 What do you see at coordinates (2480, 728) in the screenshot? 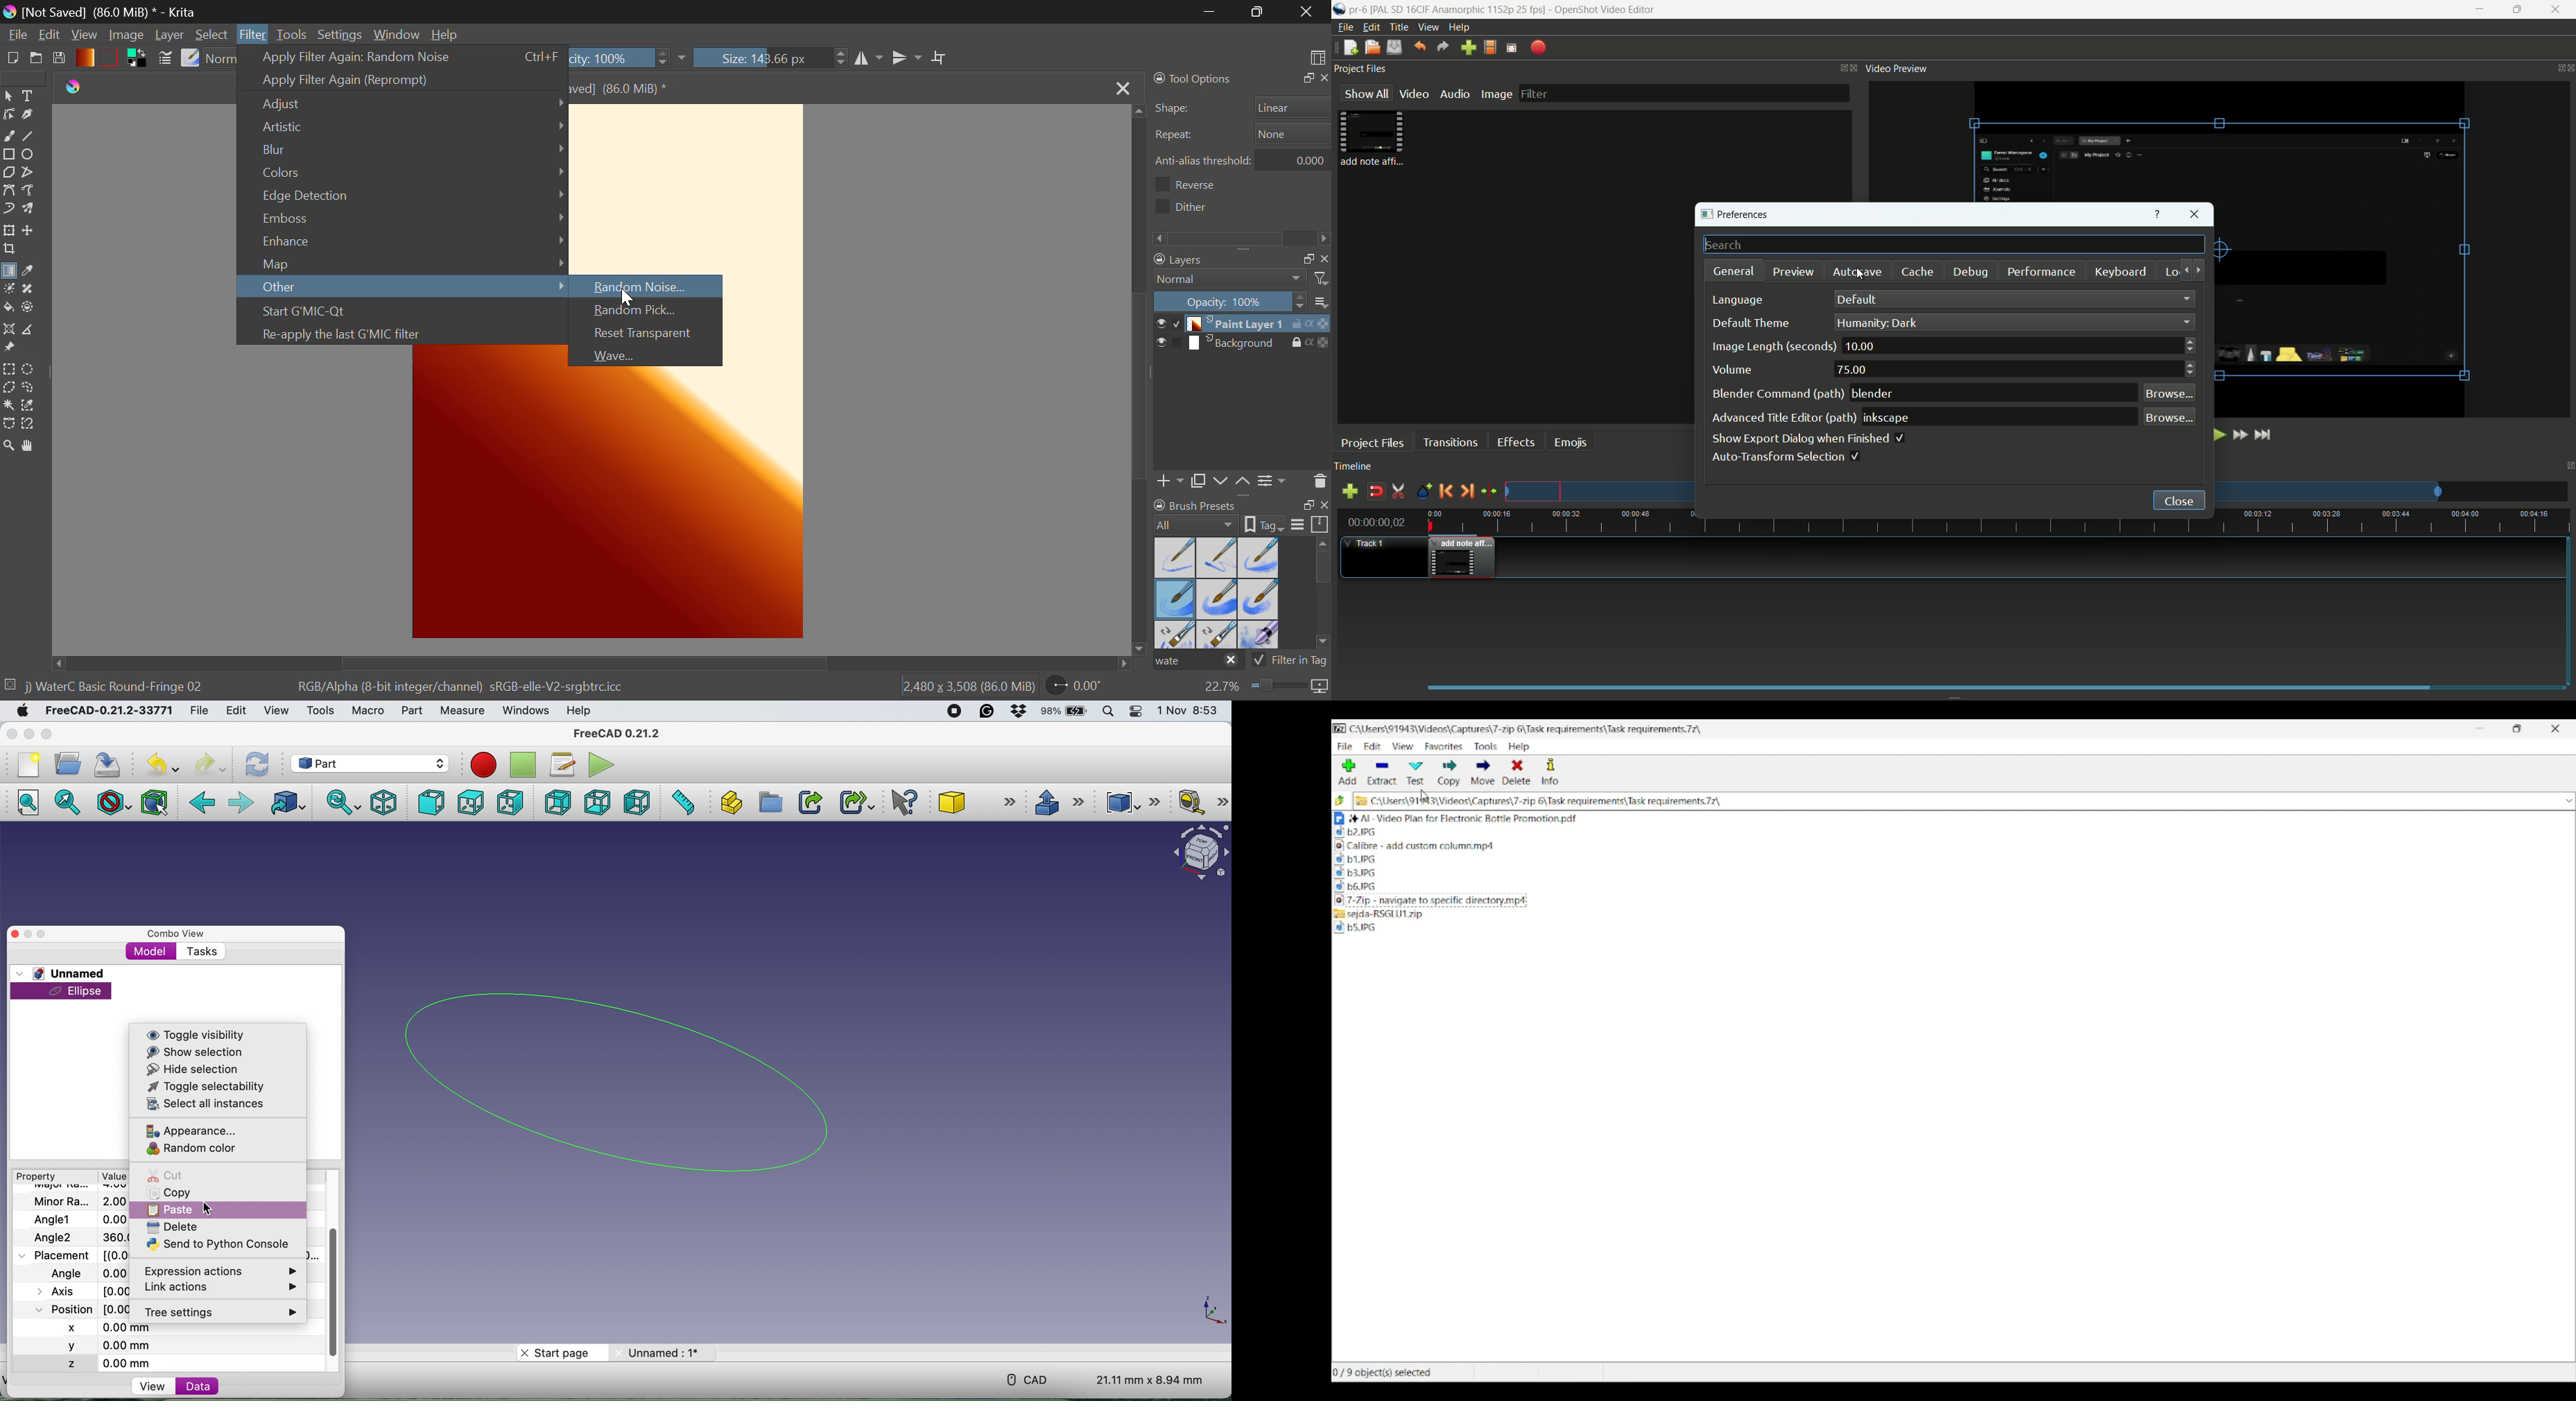
I see `Minimize` at bounding box center [2480, 728].